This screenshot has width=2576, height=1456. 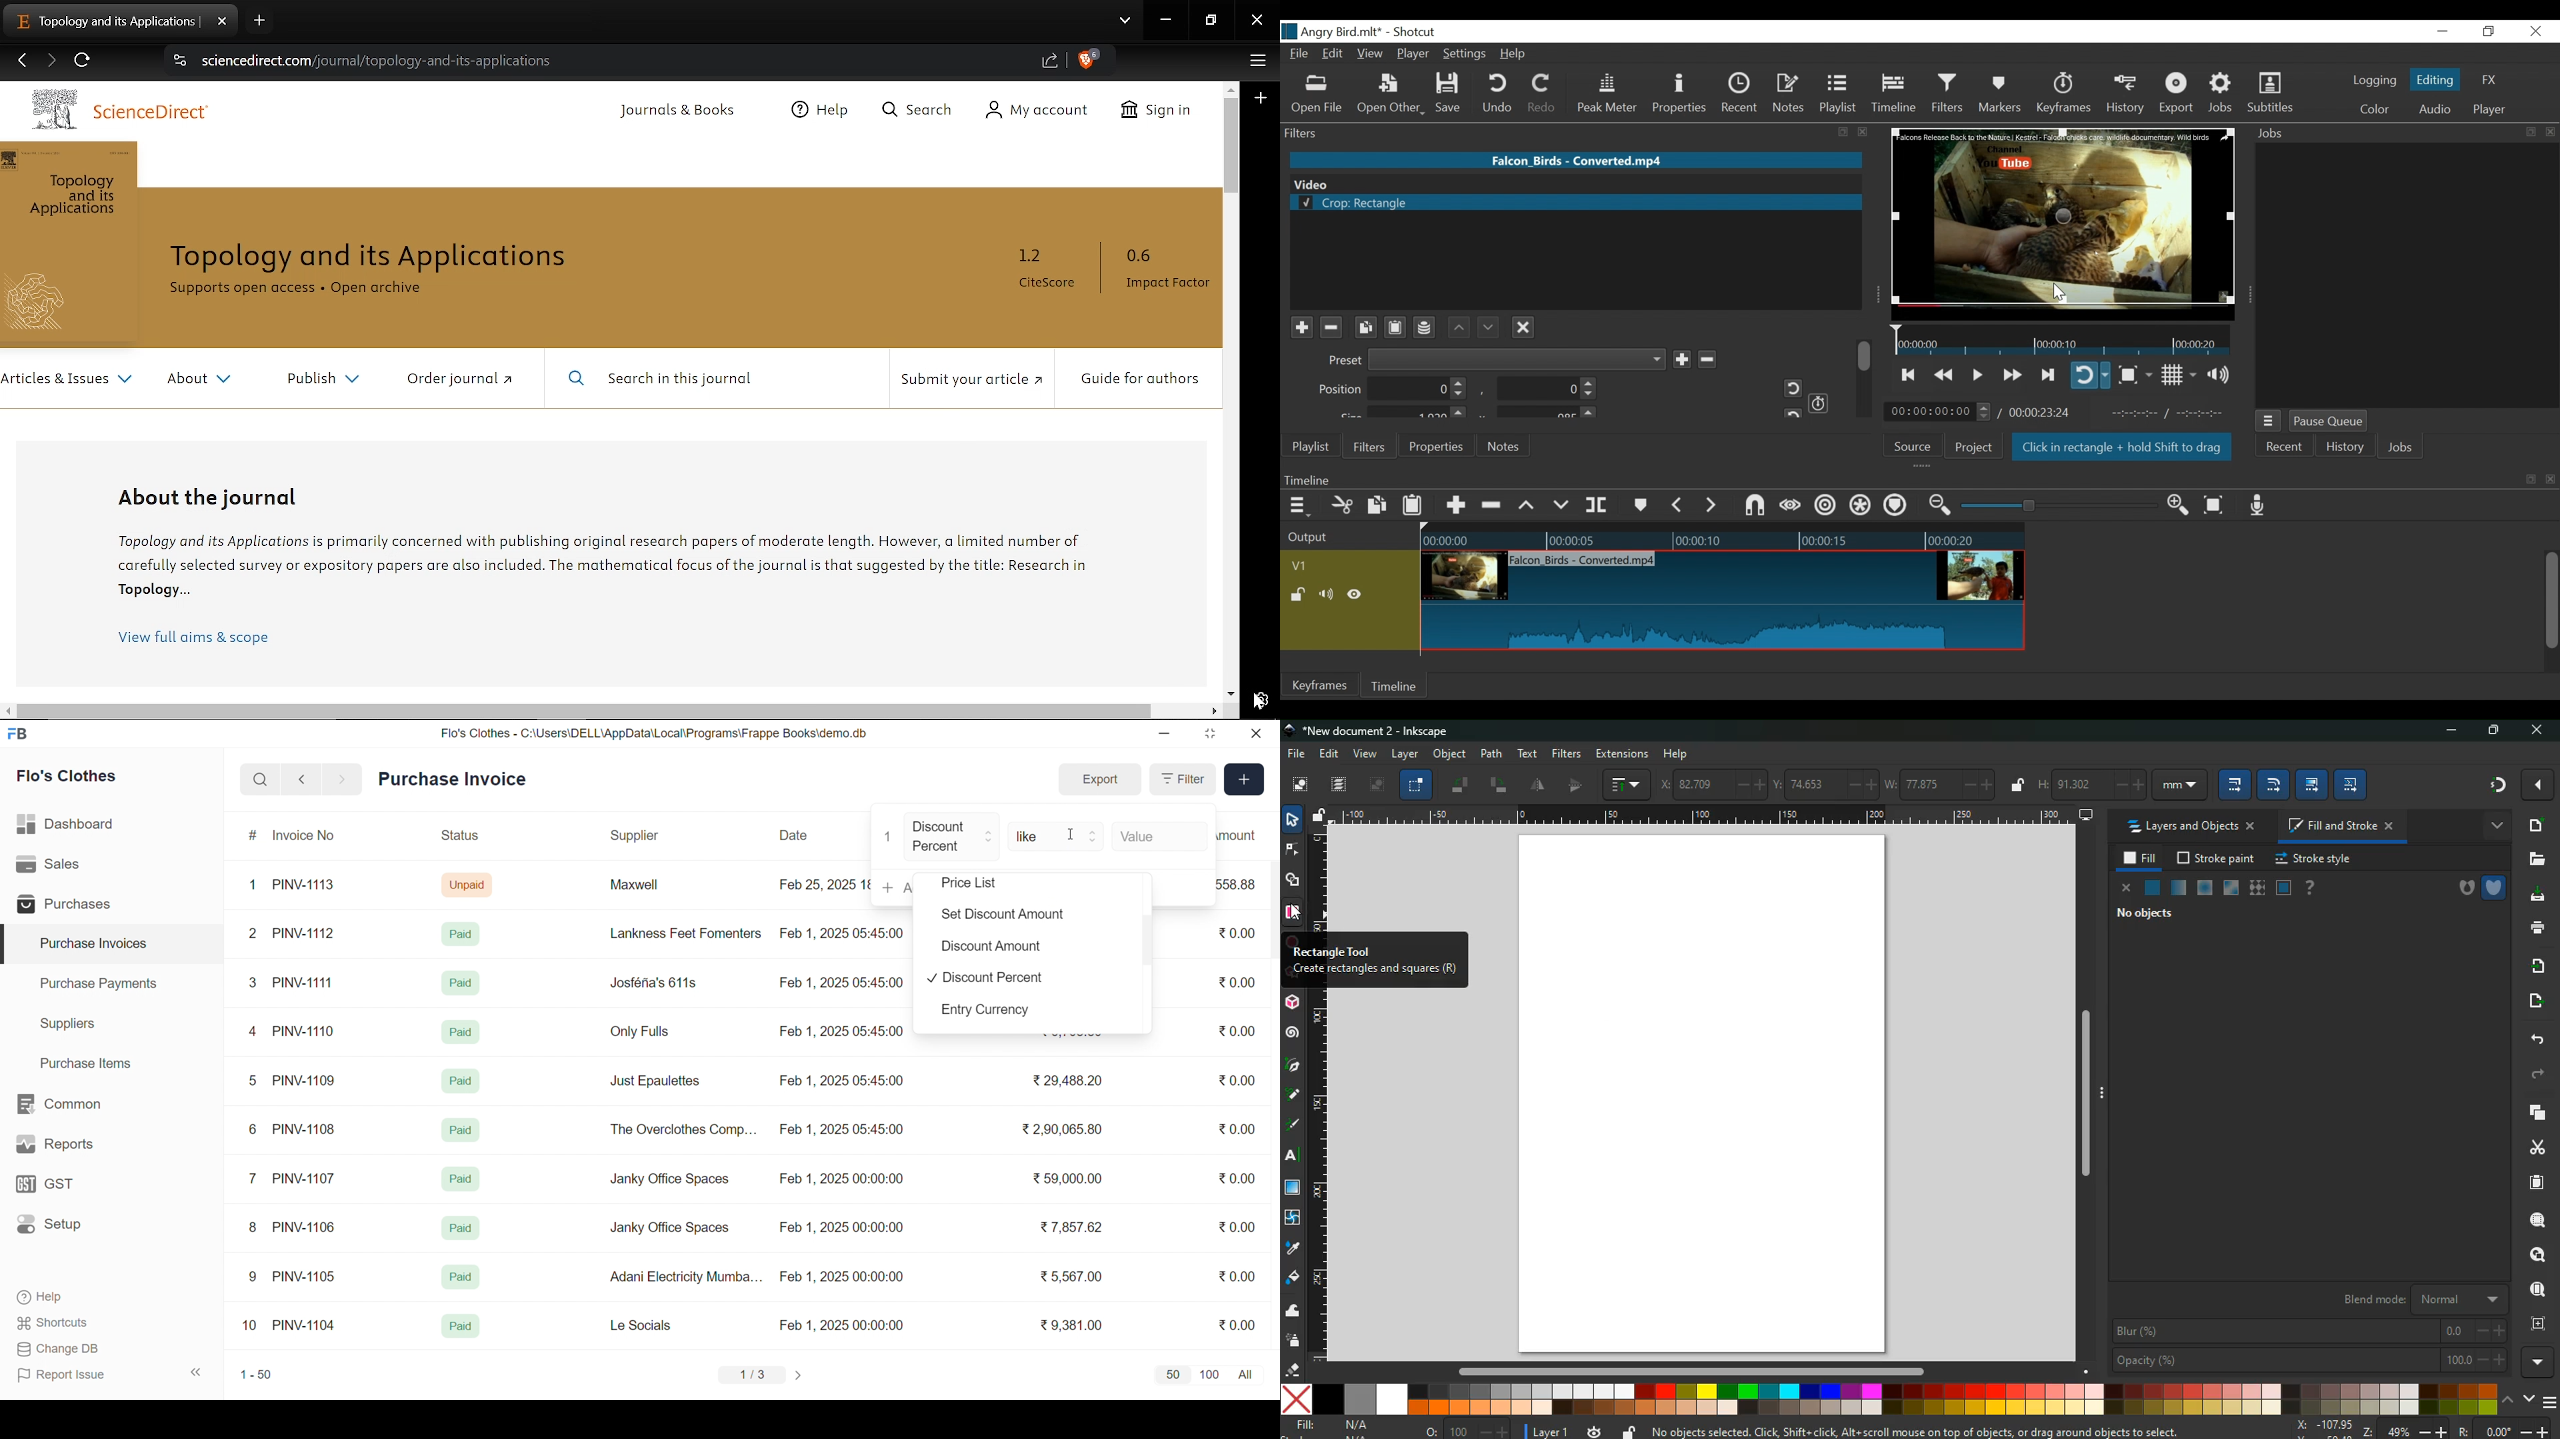 What do you see at coordinates (2552, 480) in the screenshot?
I see `close` at bounding box center [2552, 480].